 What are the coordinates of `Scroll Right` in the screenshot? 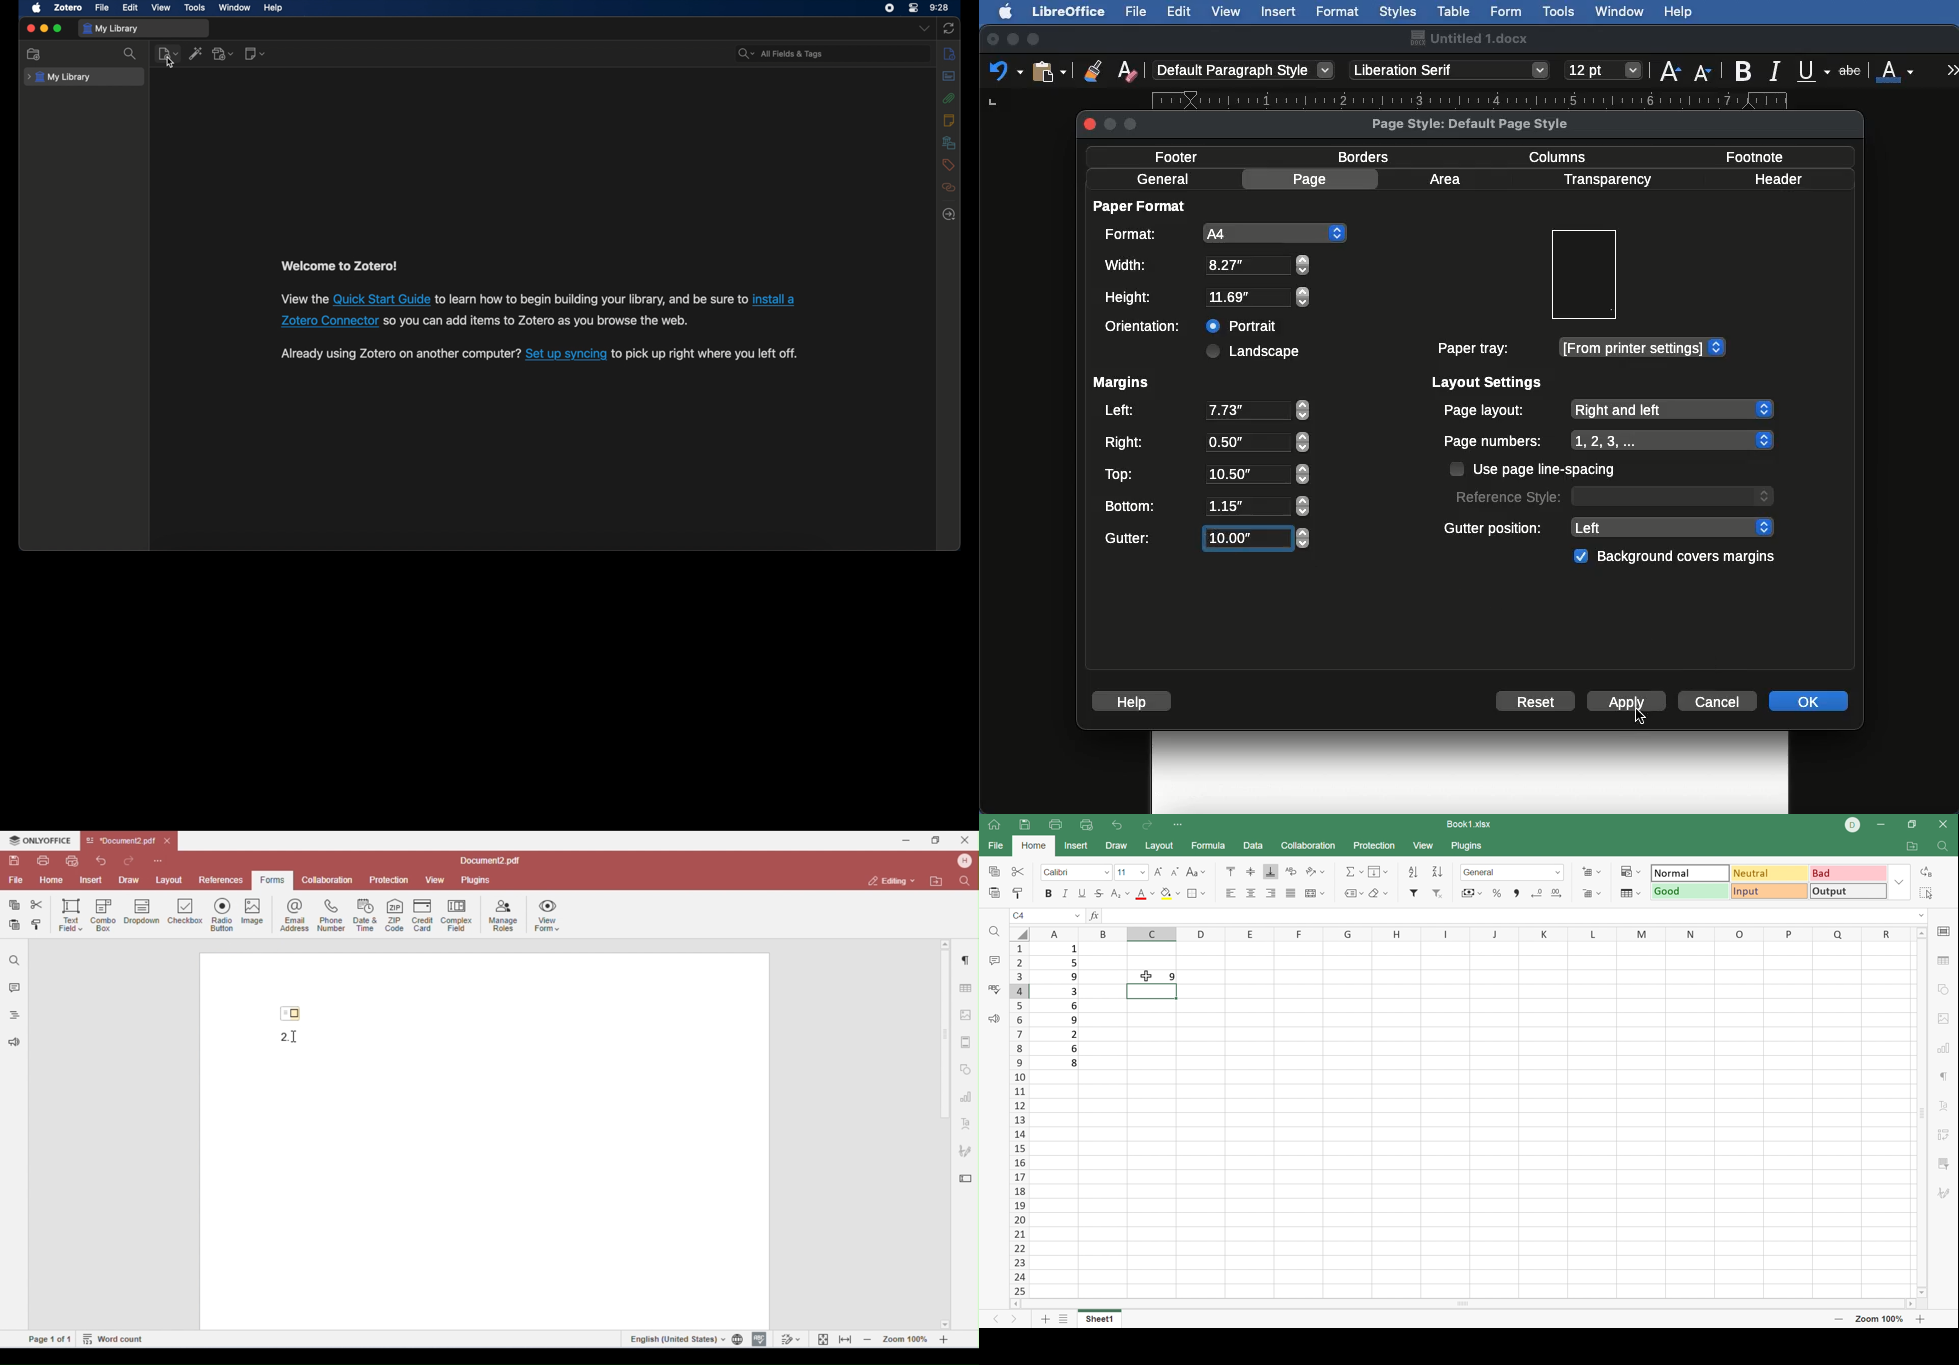 It's located at (1906, 1306).